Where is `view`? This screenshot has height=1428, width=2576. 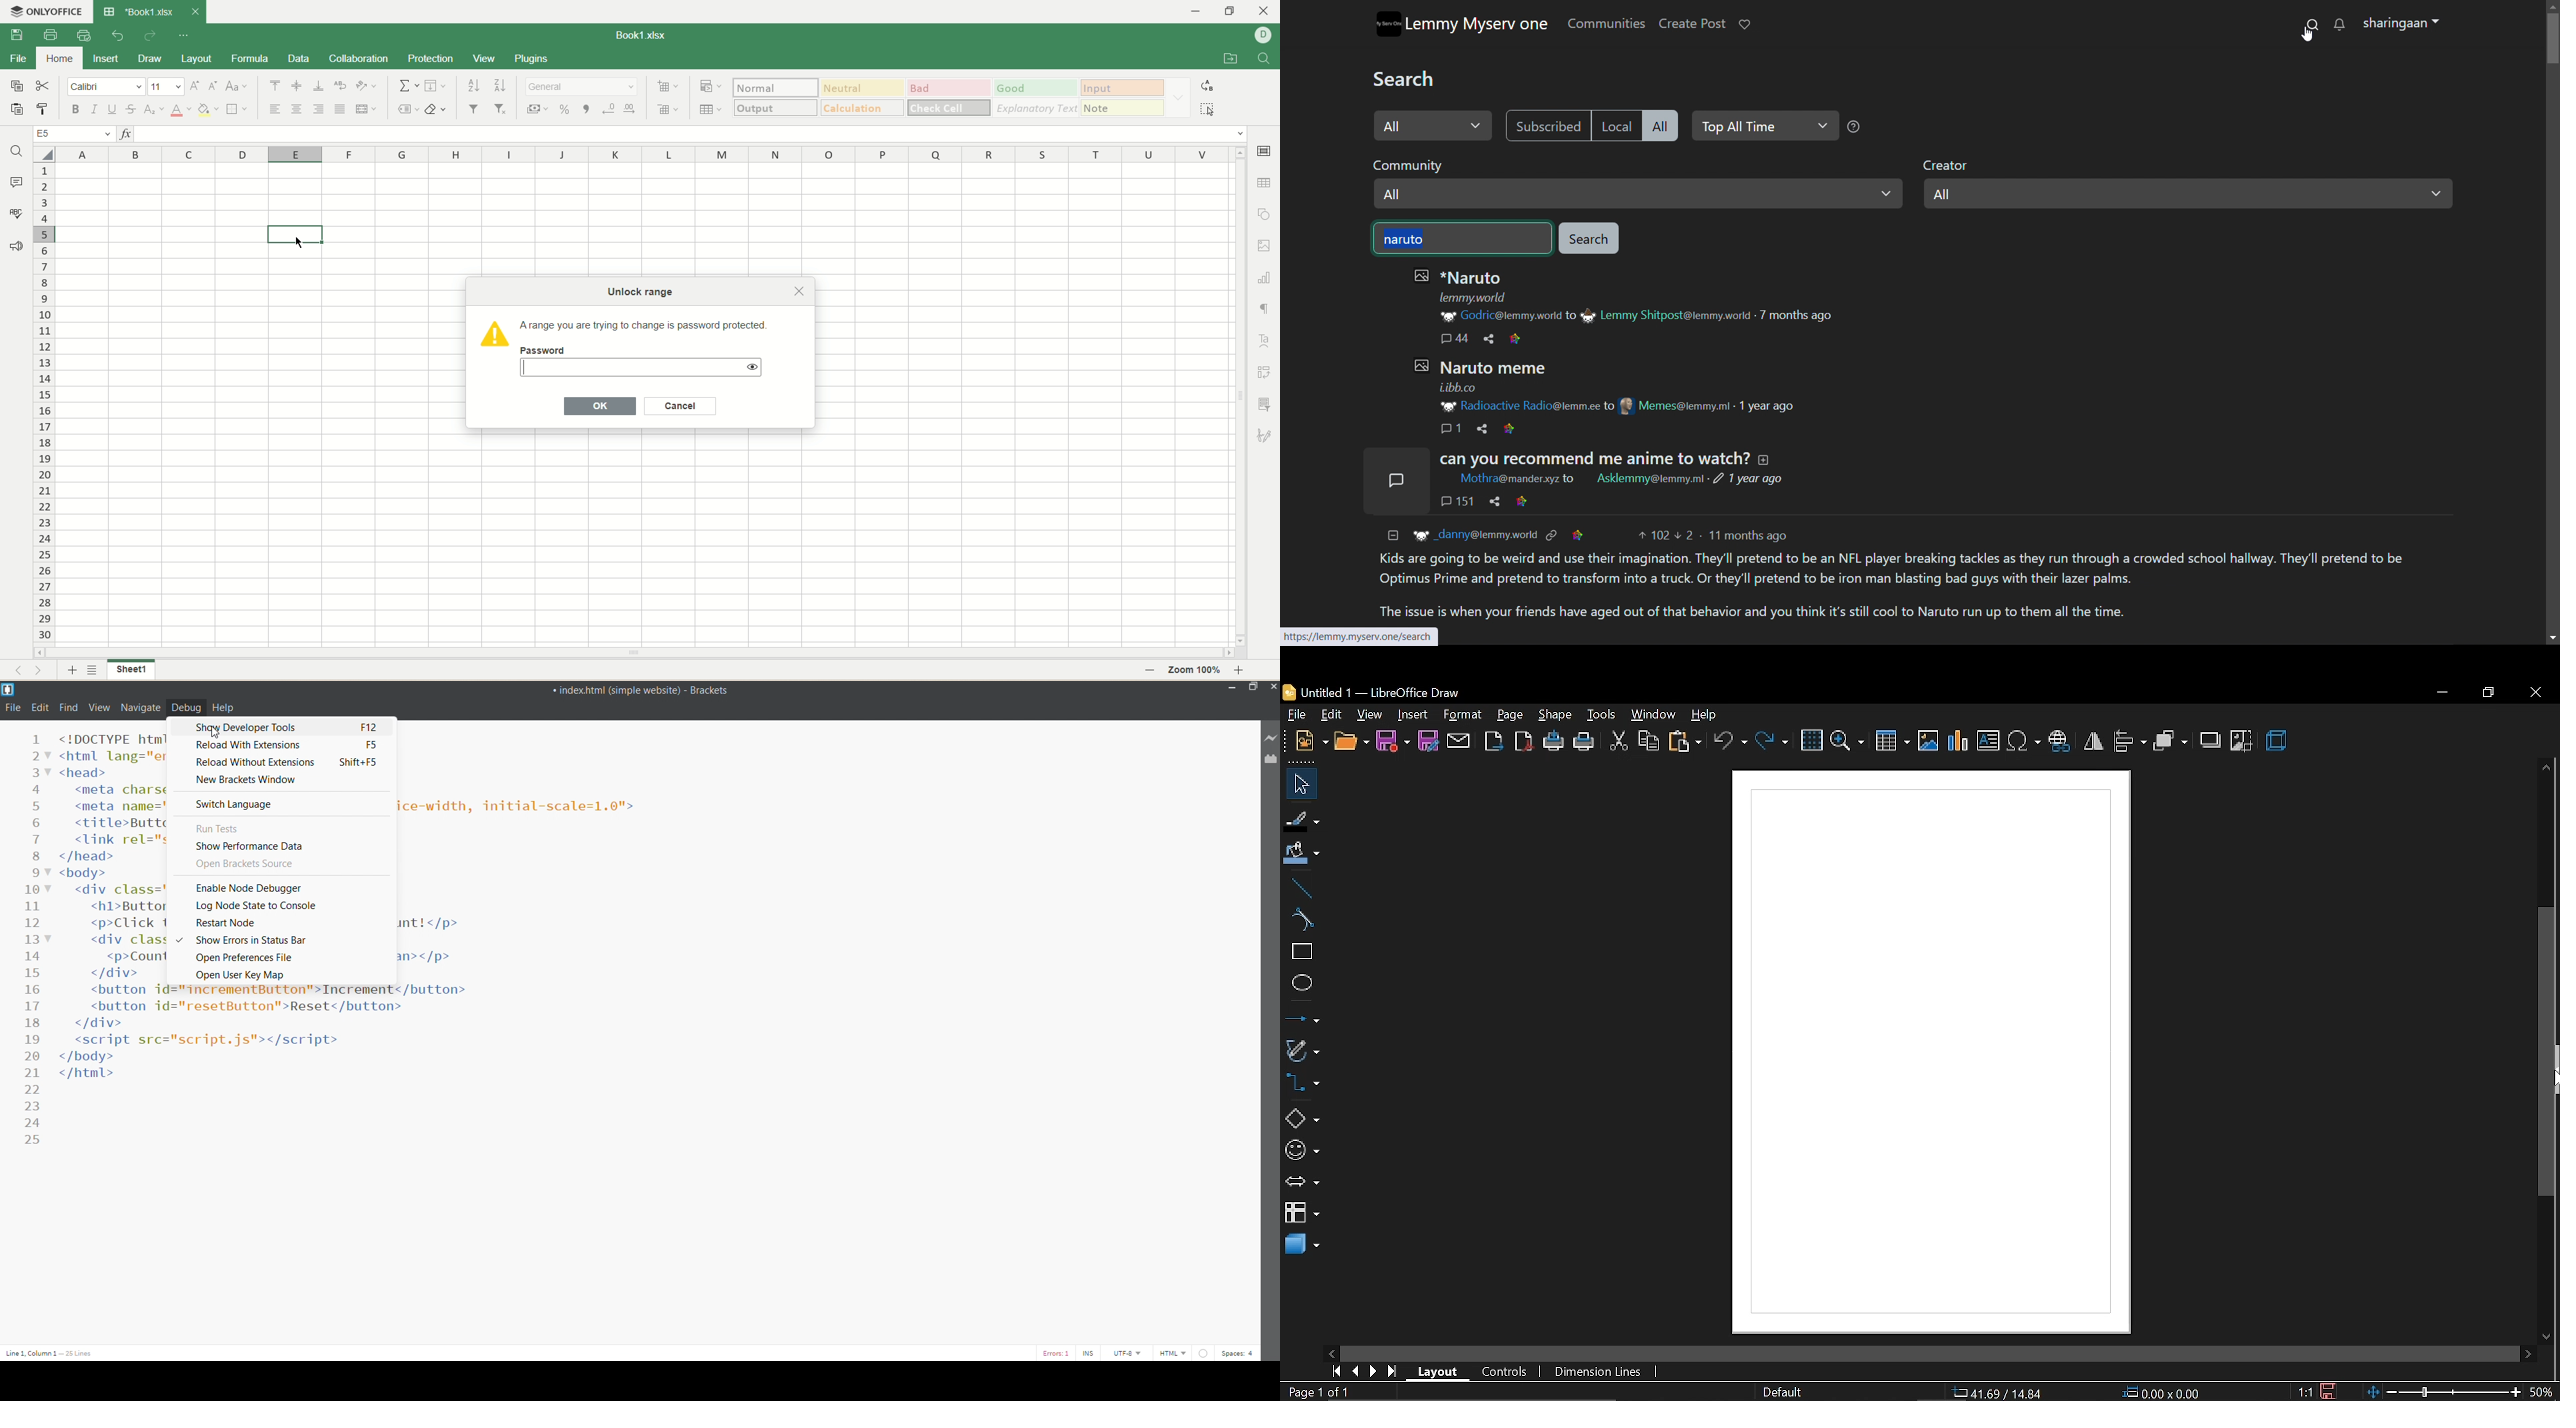 view is located at coordinates (1368, 714).